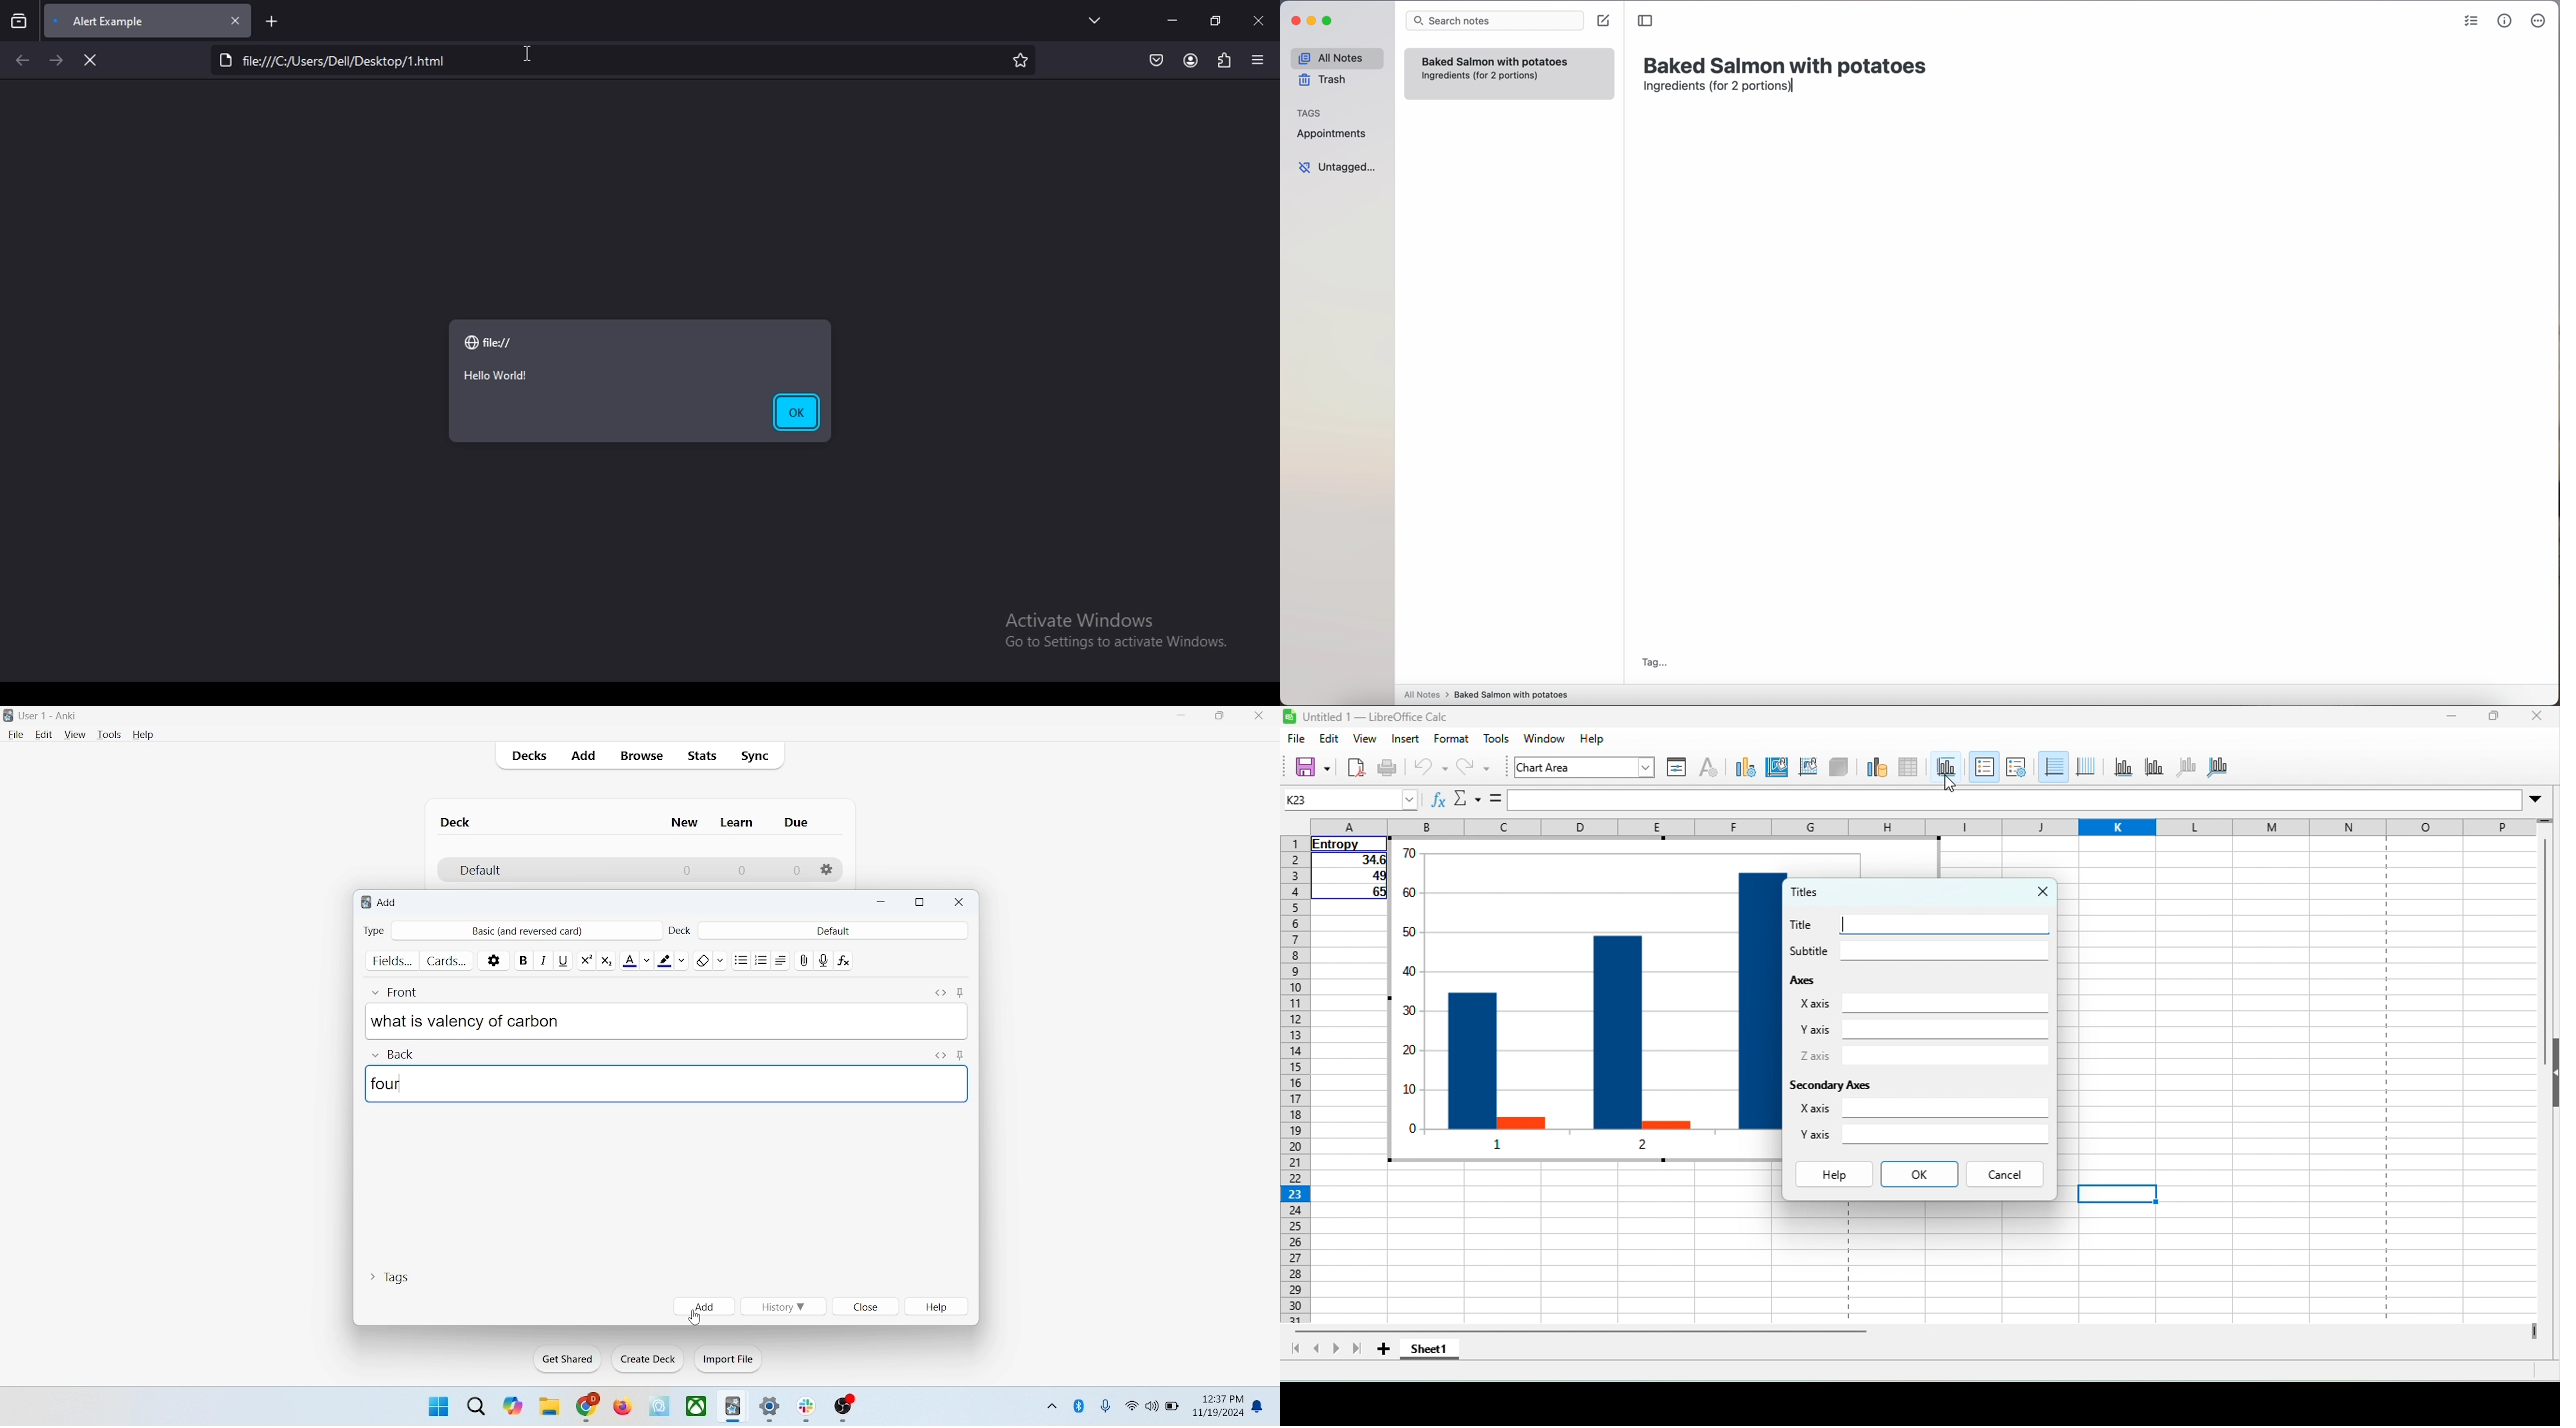 This screenshot has width=2576, height=1428. Describe the element at coordinates (477, 1405) in the screenshot. I see `search` at that location.